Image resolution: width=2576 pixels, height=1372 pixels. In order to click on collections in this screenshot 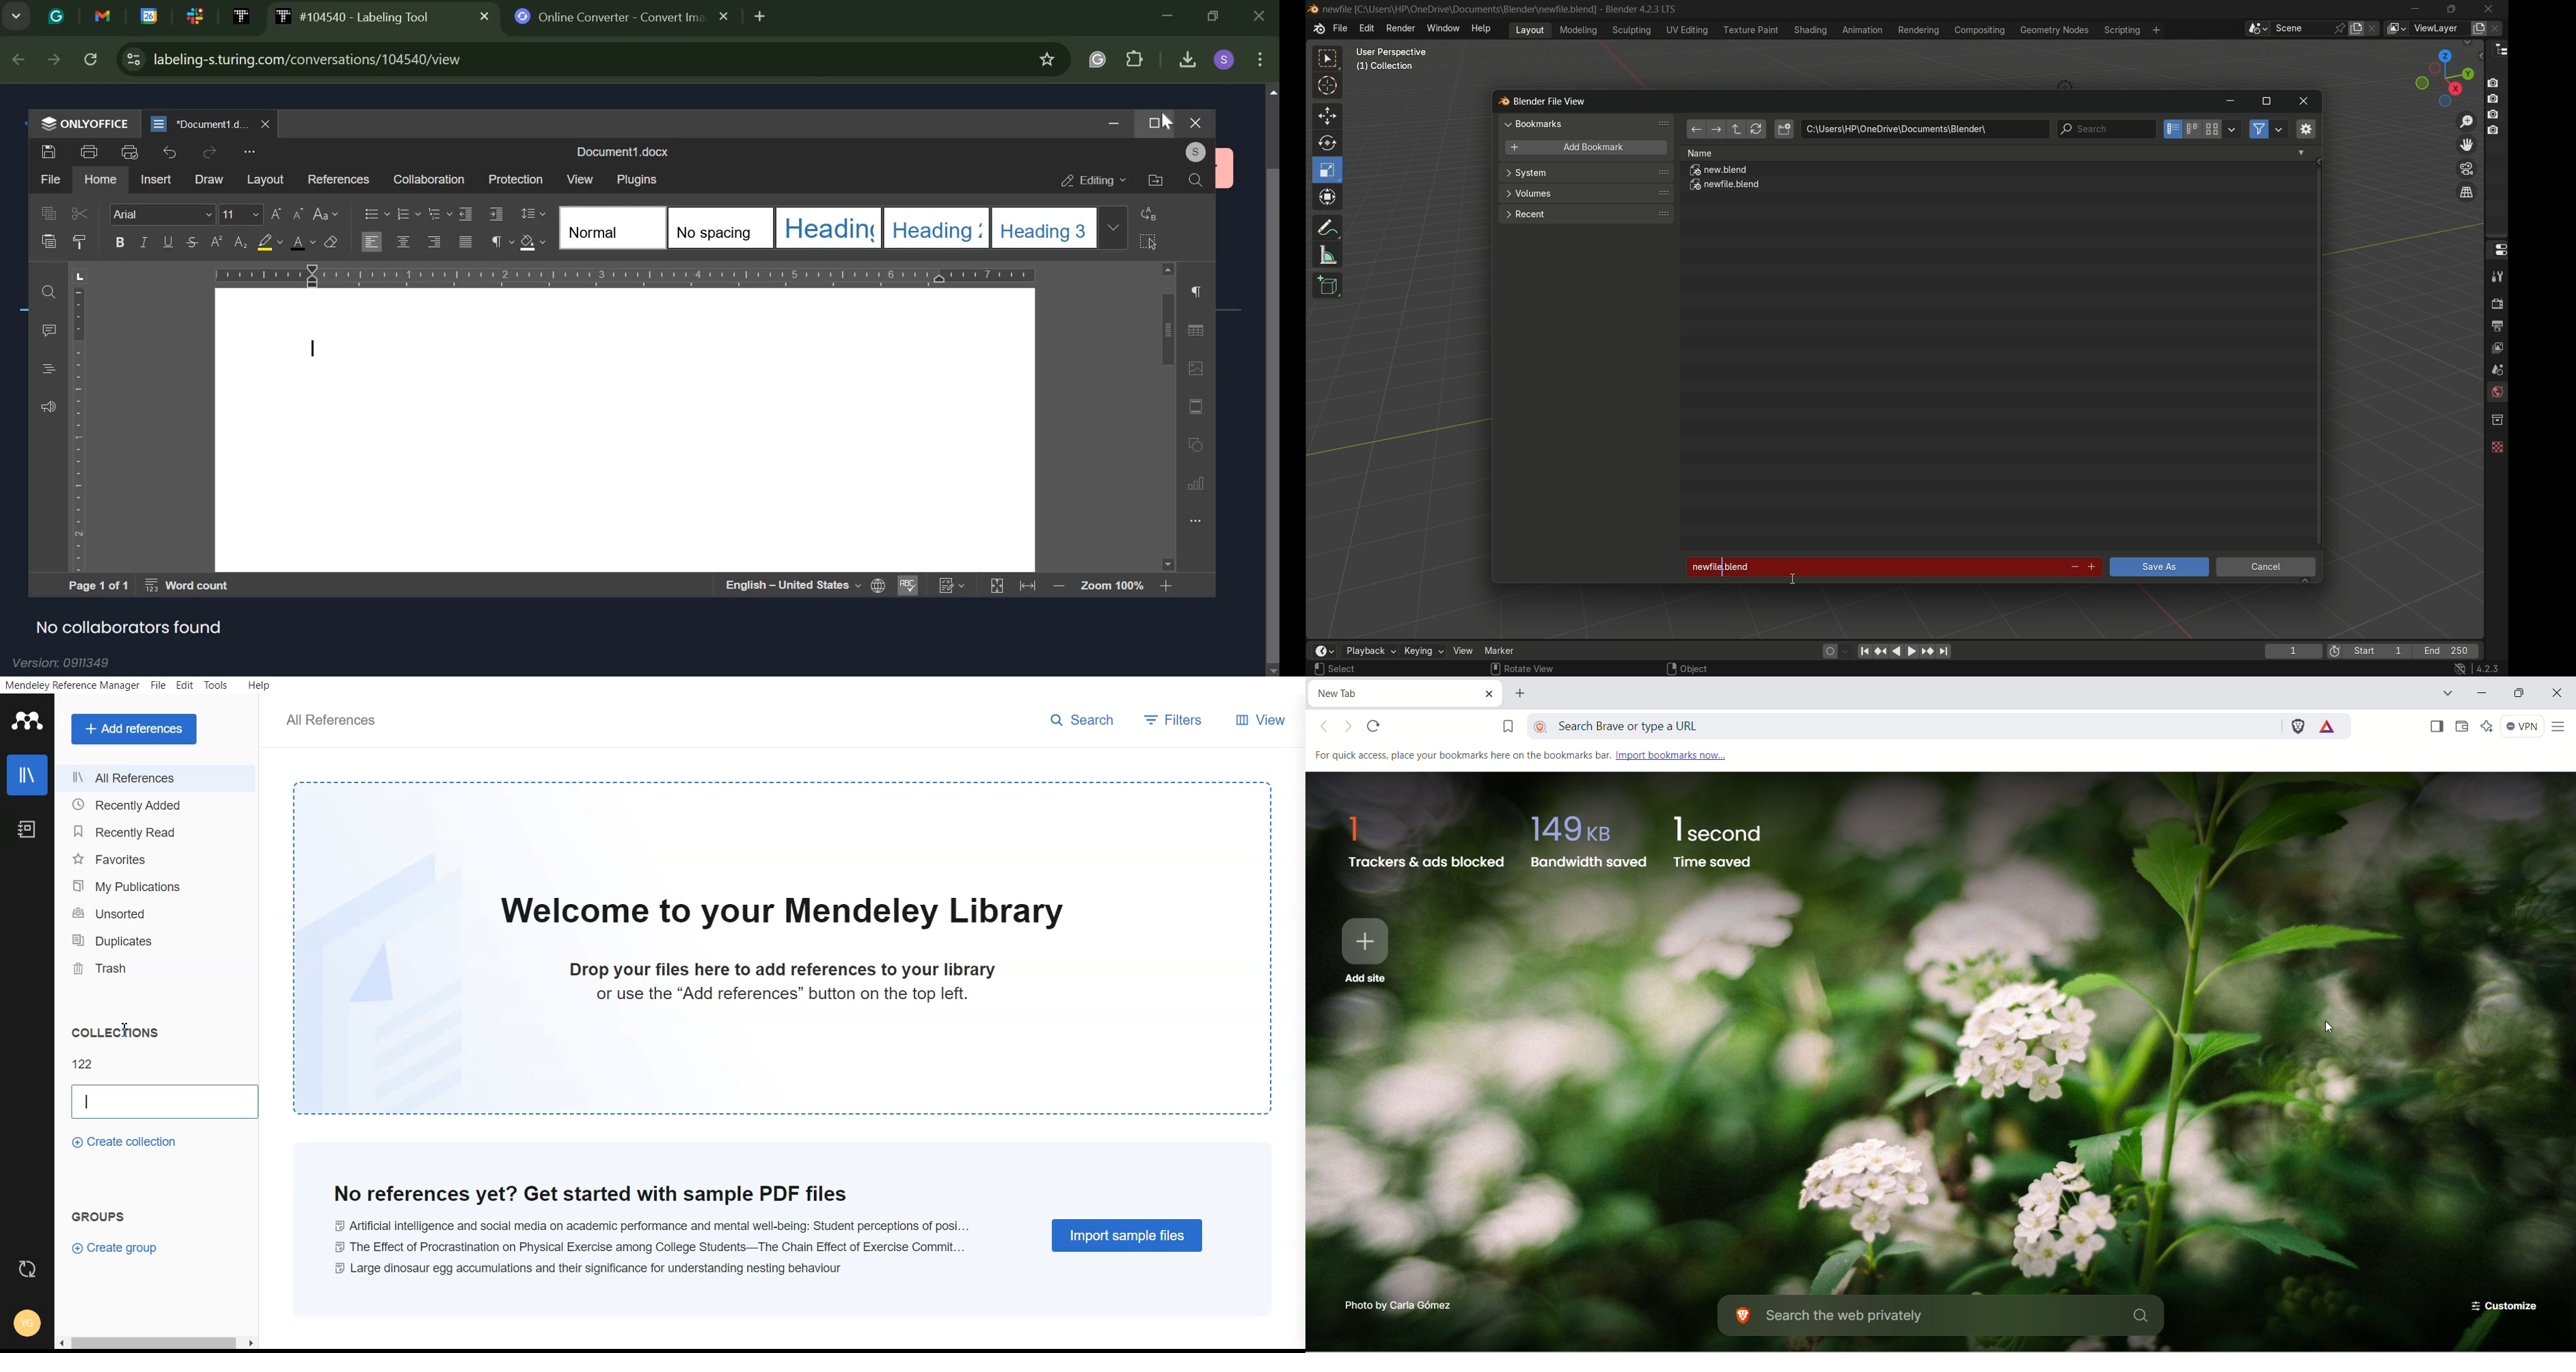, I will do `click(2496, 420)`.